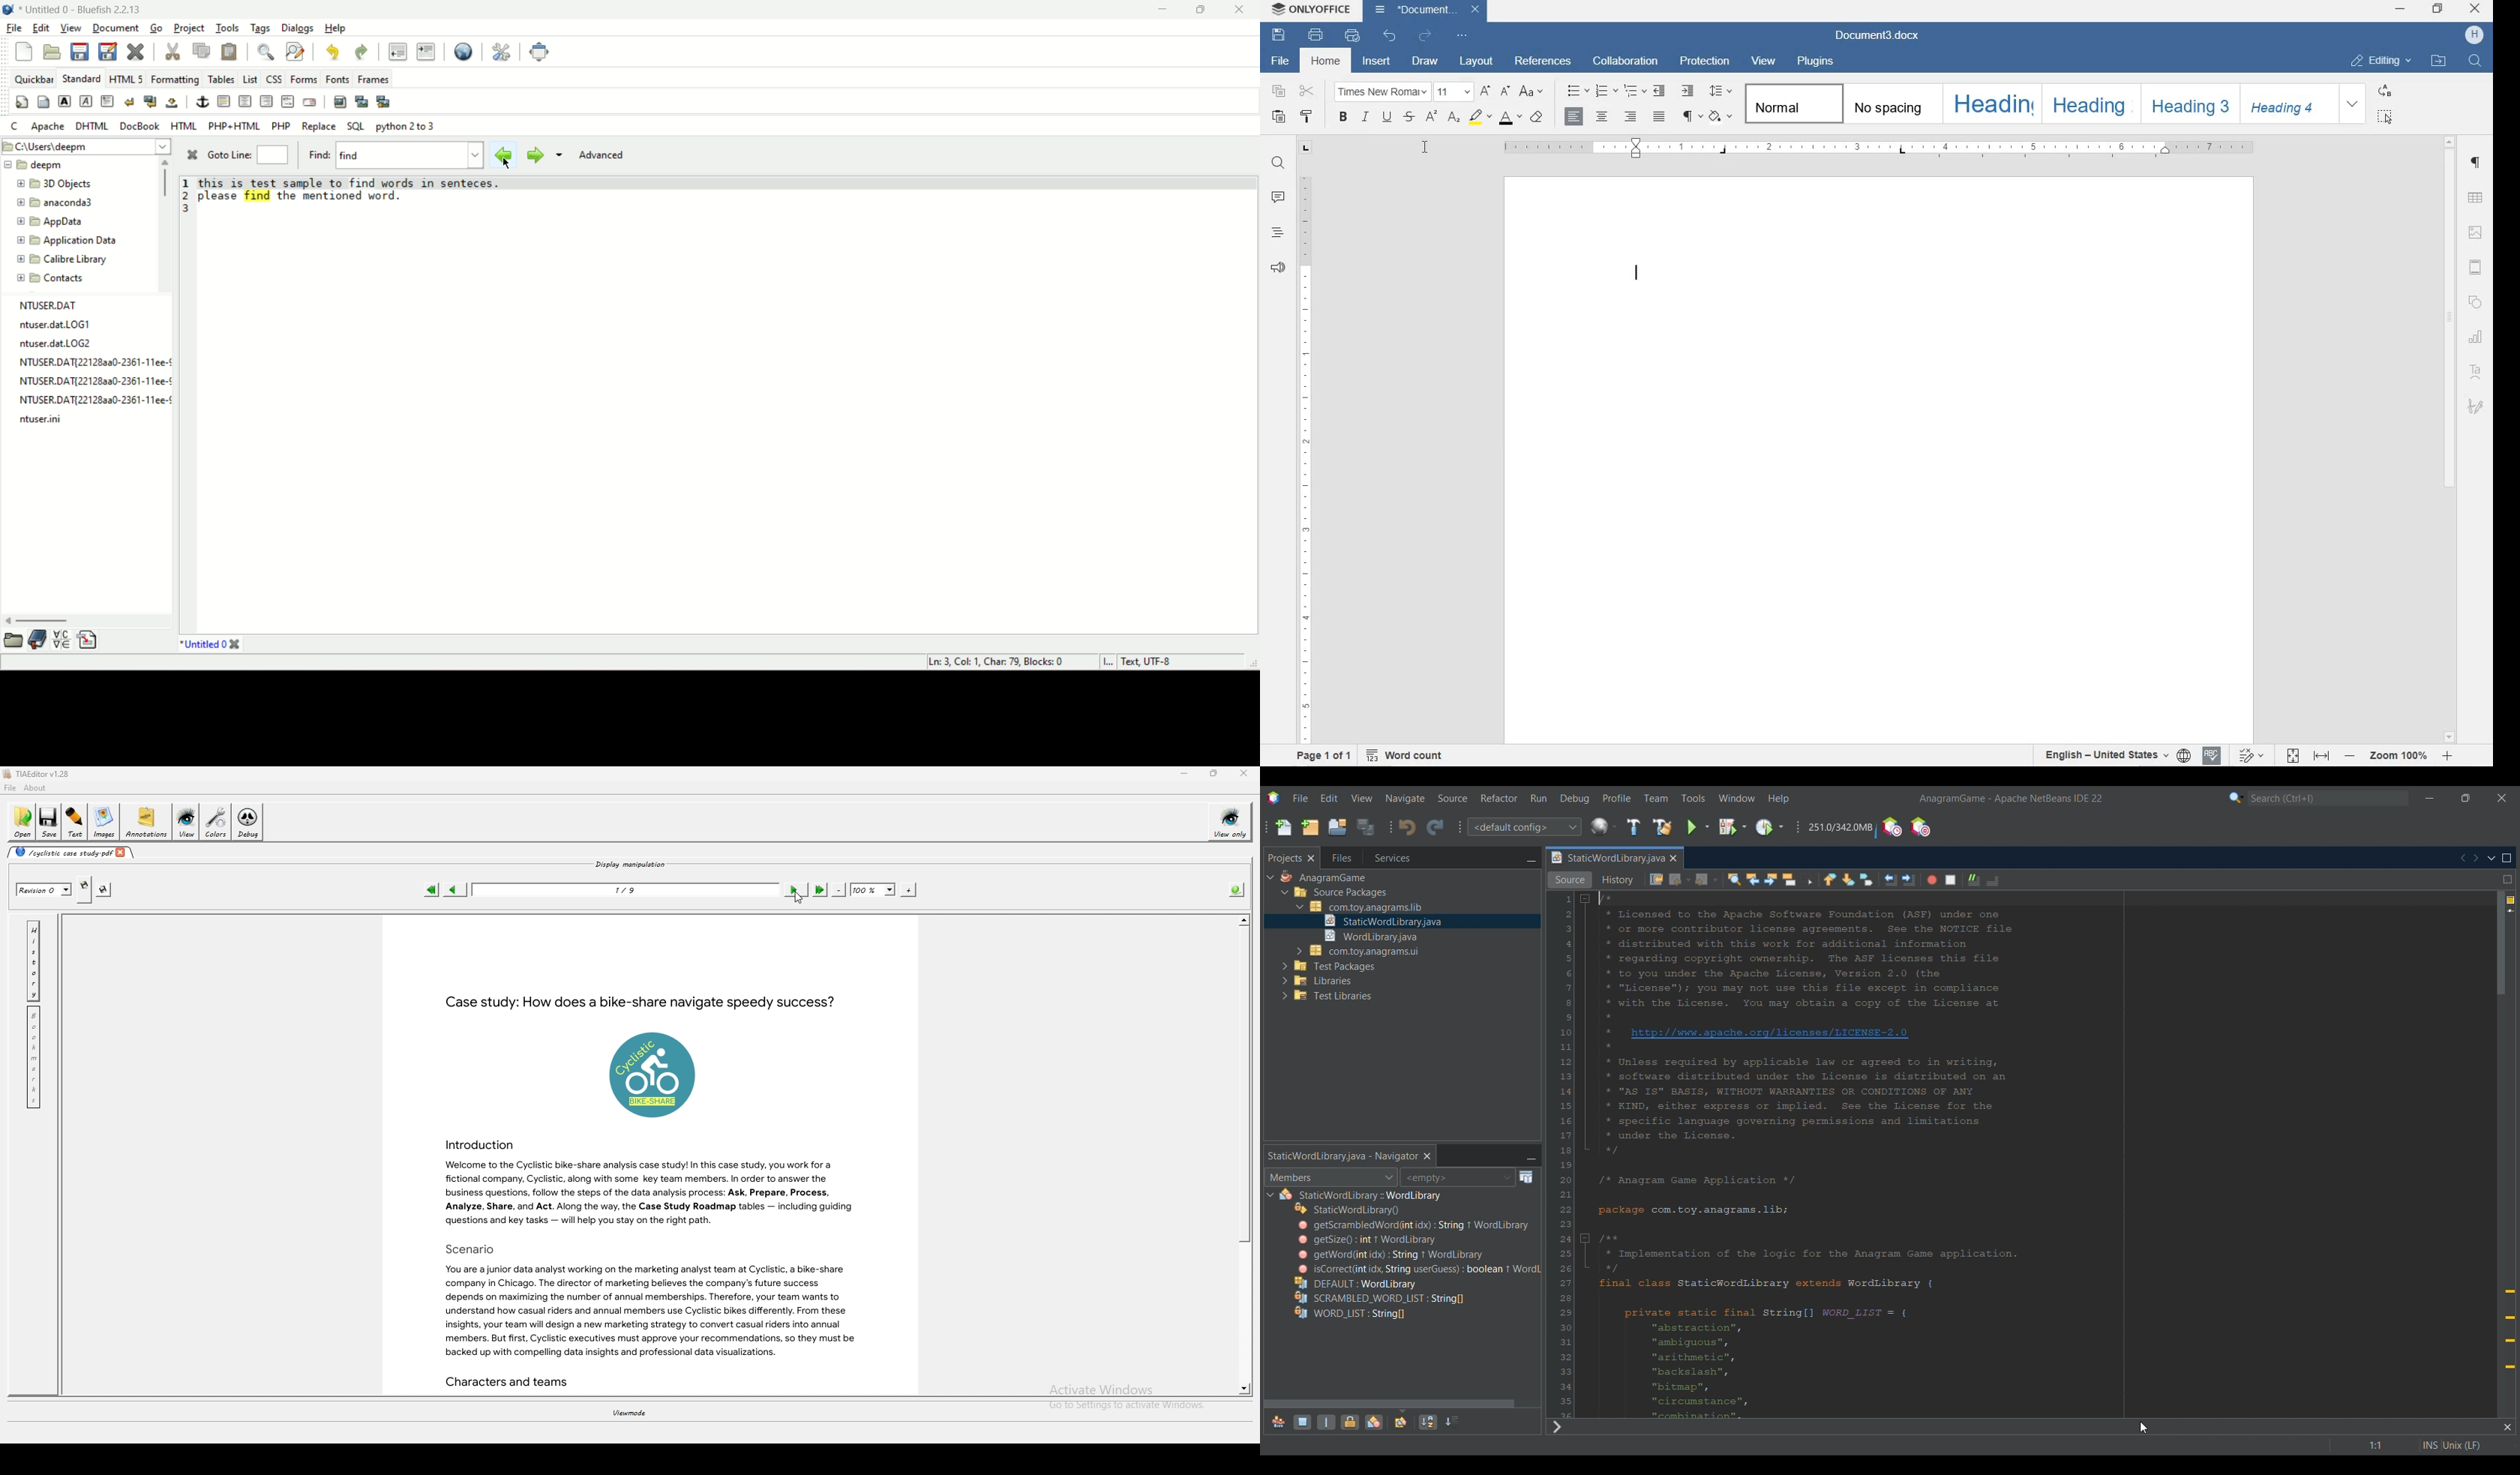 The image size is (2520, 1484). What do you see at coordinates (53, 222) in the screenshot?
I see `appdata` at bounding box center [53, 222].